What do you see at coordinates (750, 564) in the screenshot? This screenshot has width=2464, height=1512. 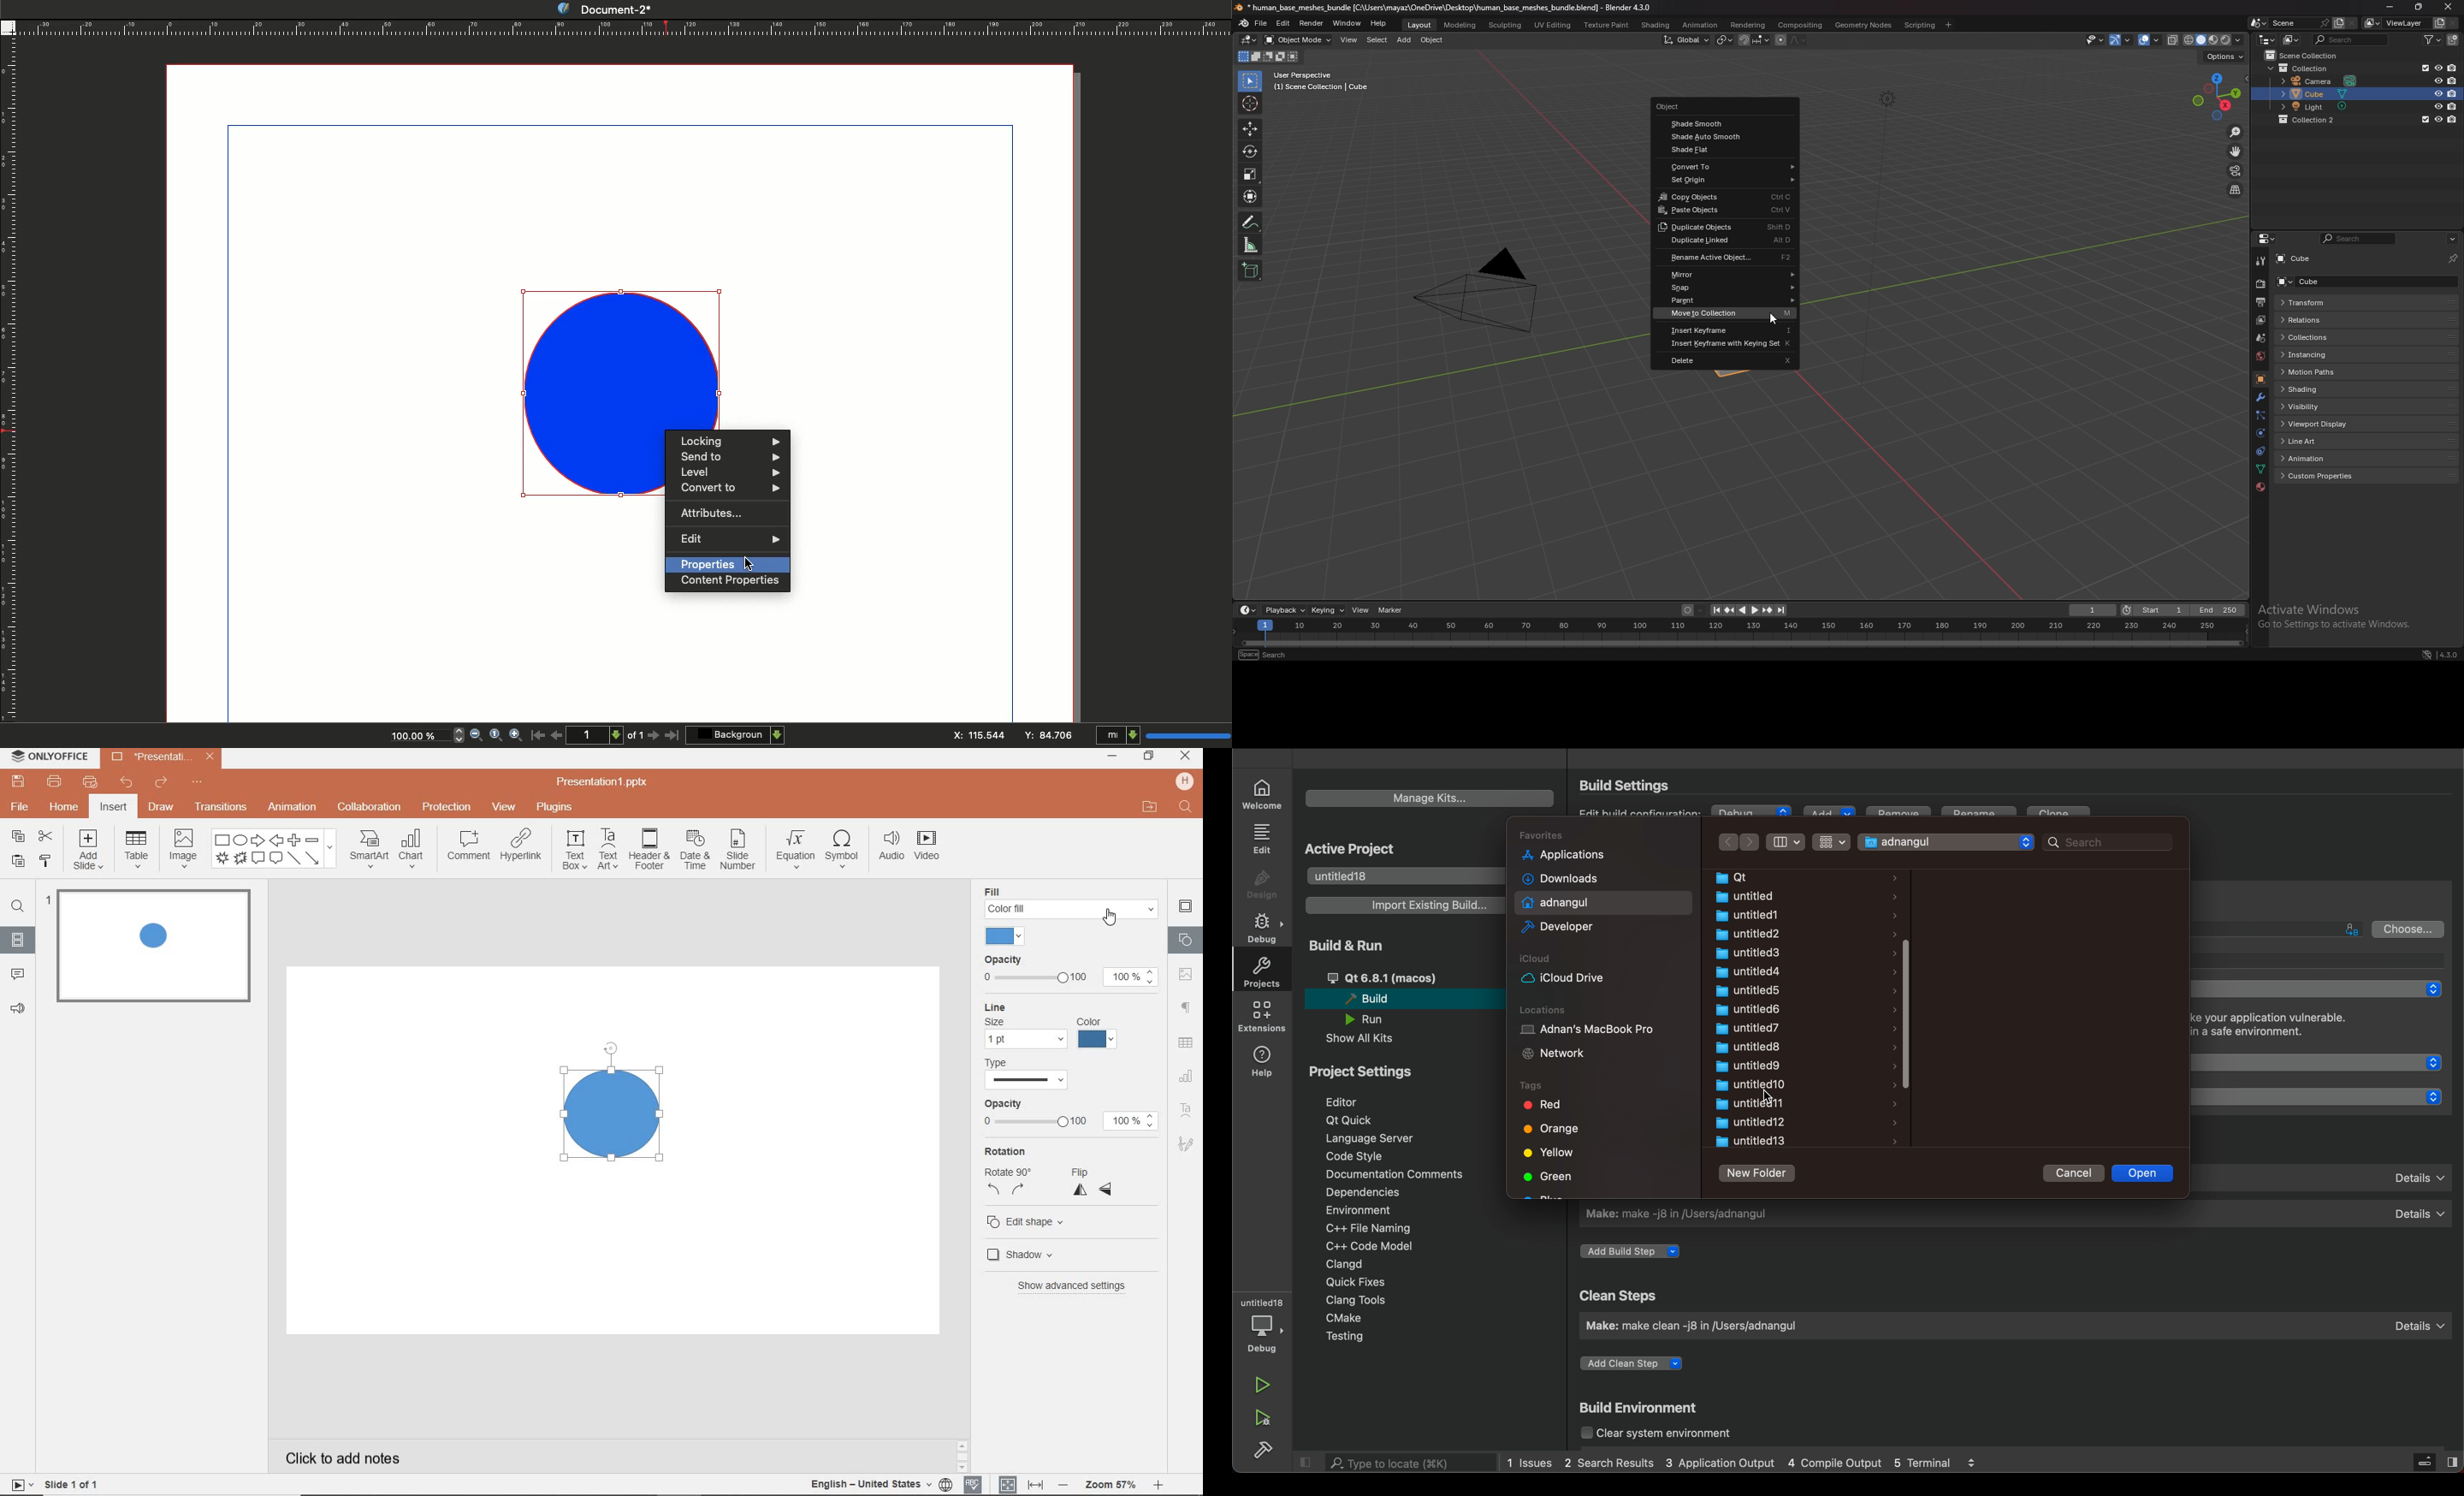 I see `cursor` at bounding box center [750, 564].